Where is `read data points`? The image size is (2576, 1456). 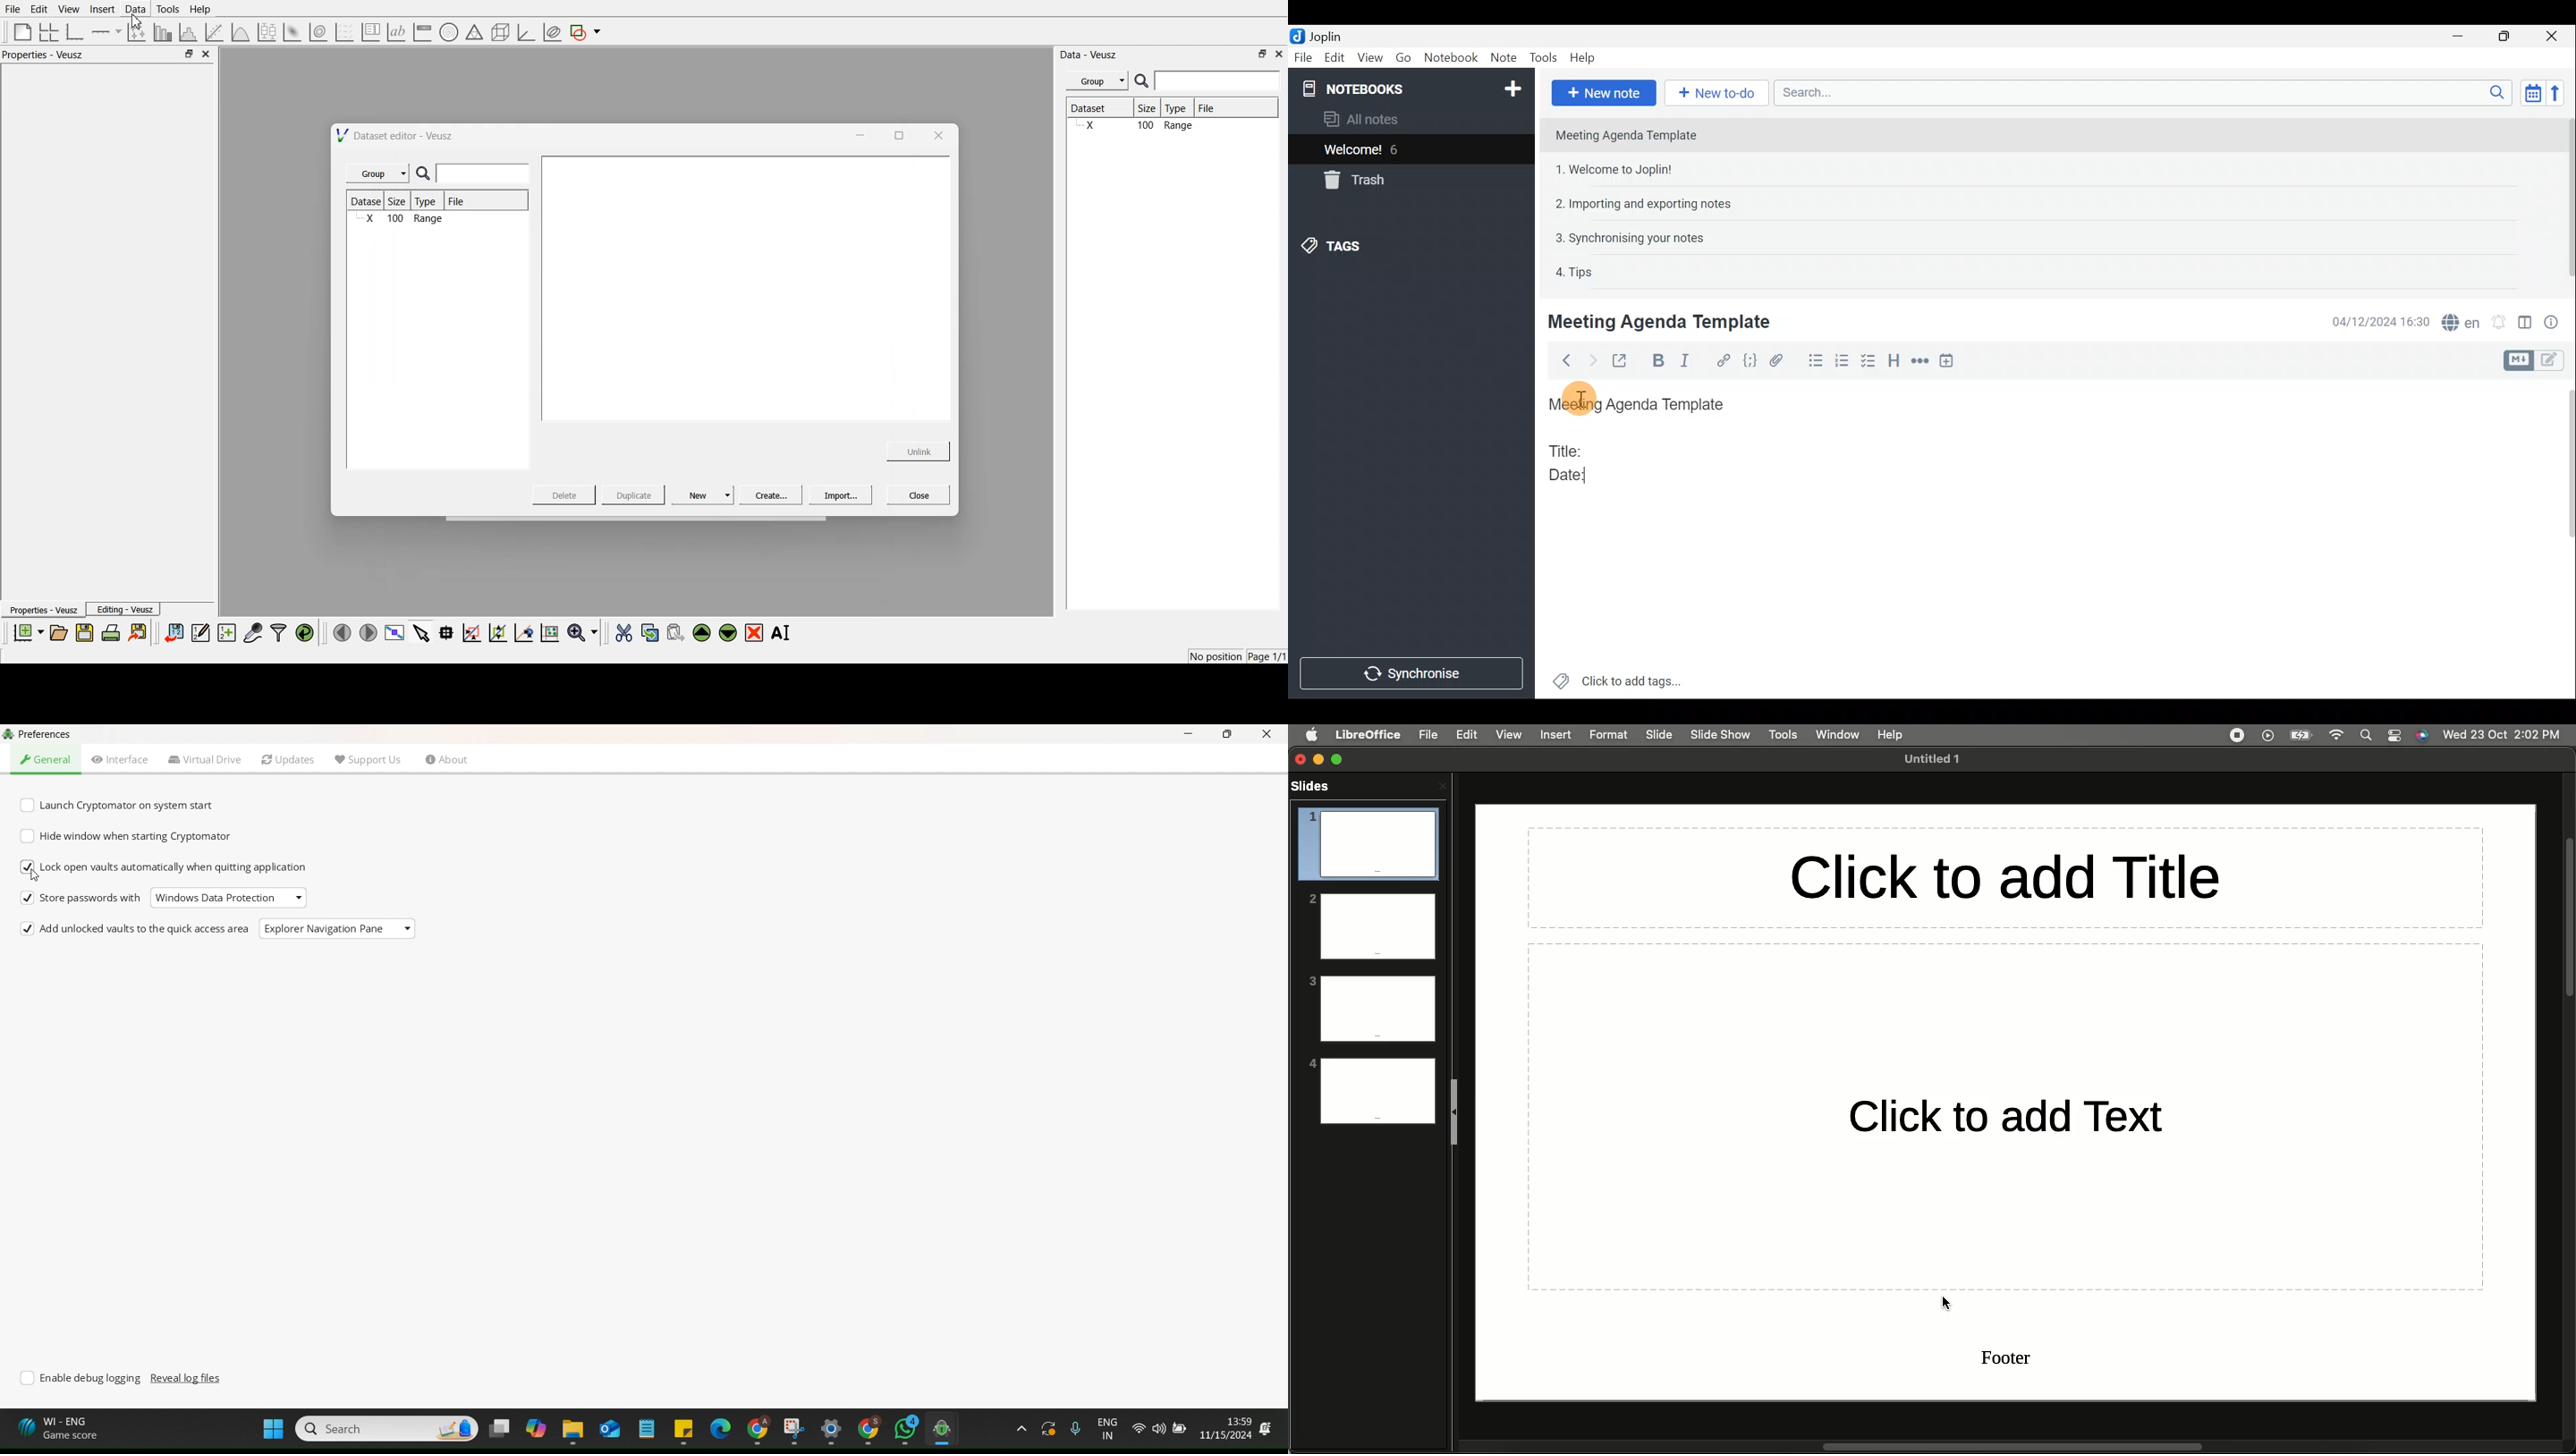
read data points is located at coordinates (446, 633).